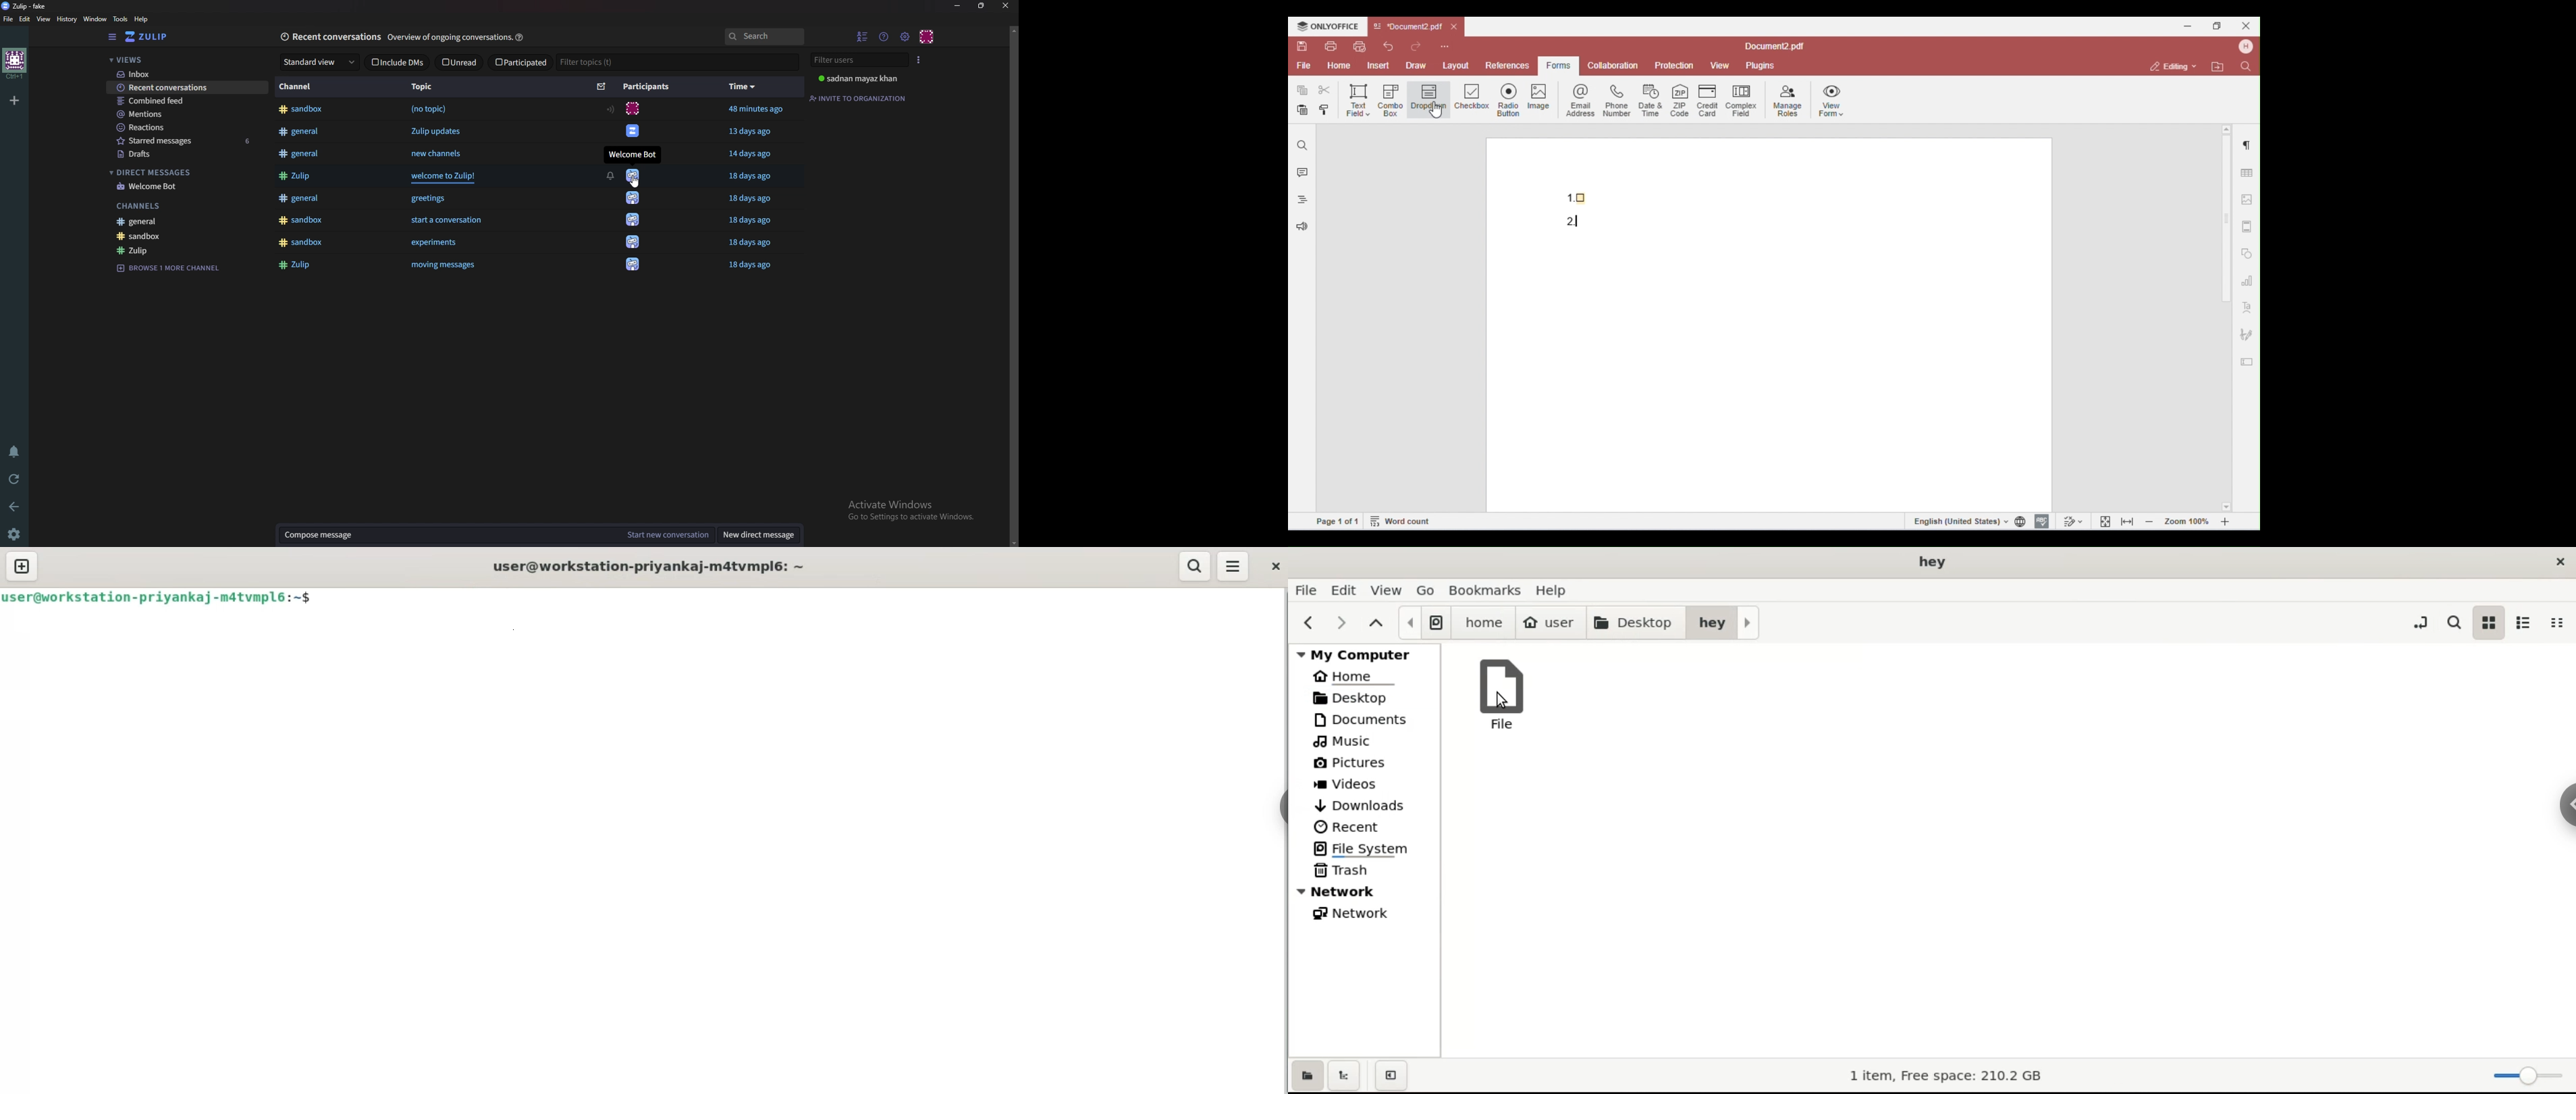 The height and width of the screenshot is (1120, 2576). What do you see at coordinates (187, 187) in the screenshot?
I see `welcome bot` at bounding box center [187, 187].